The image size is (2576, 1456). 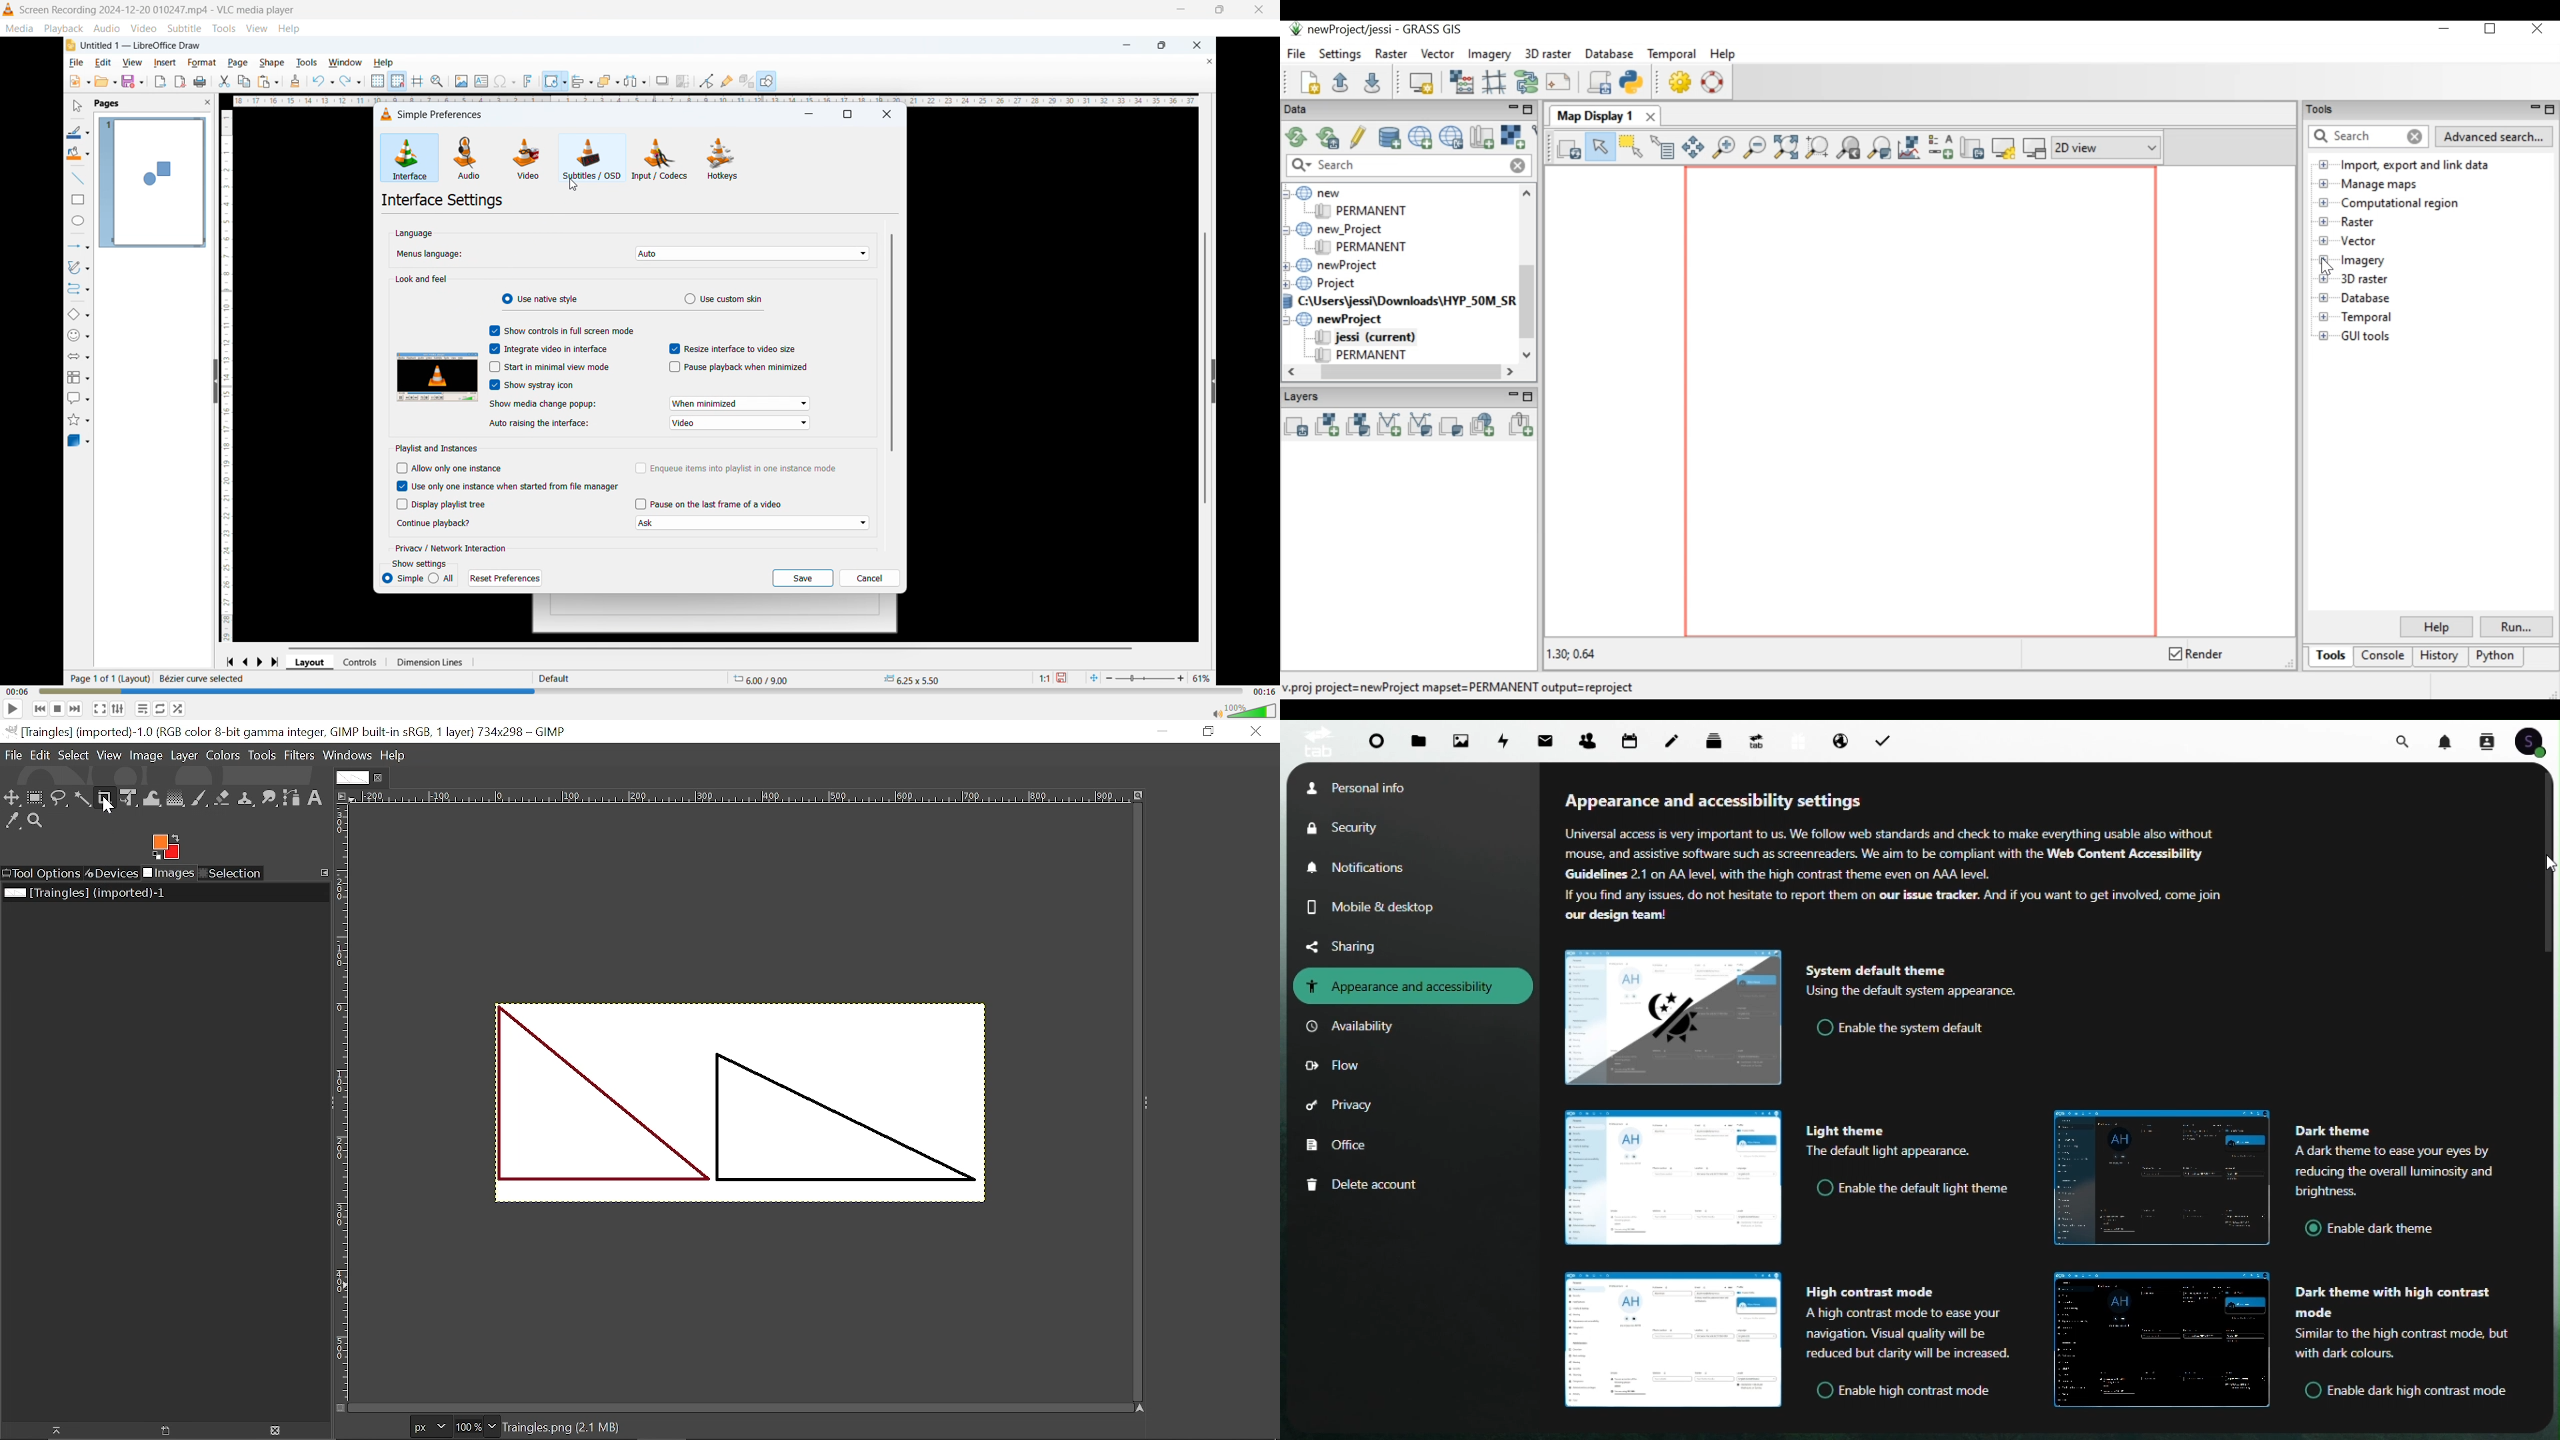 What do you see at coordinates (423, 279) in the screenshot?
I see `Look and feel ` at bounding box center [423, 279].